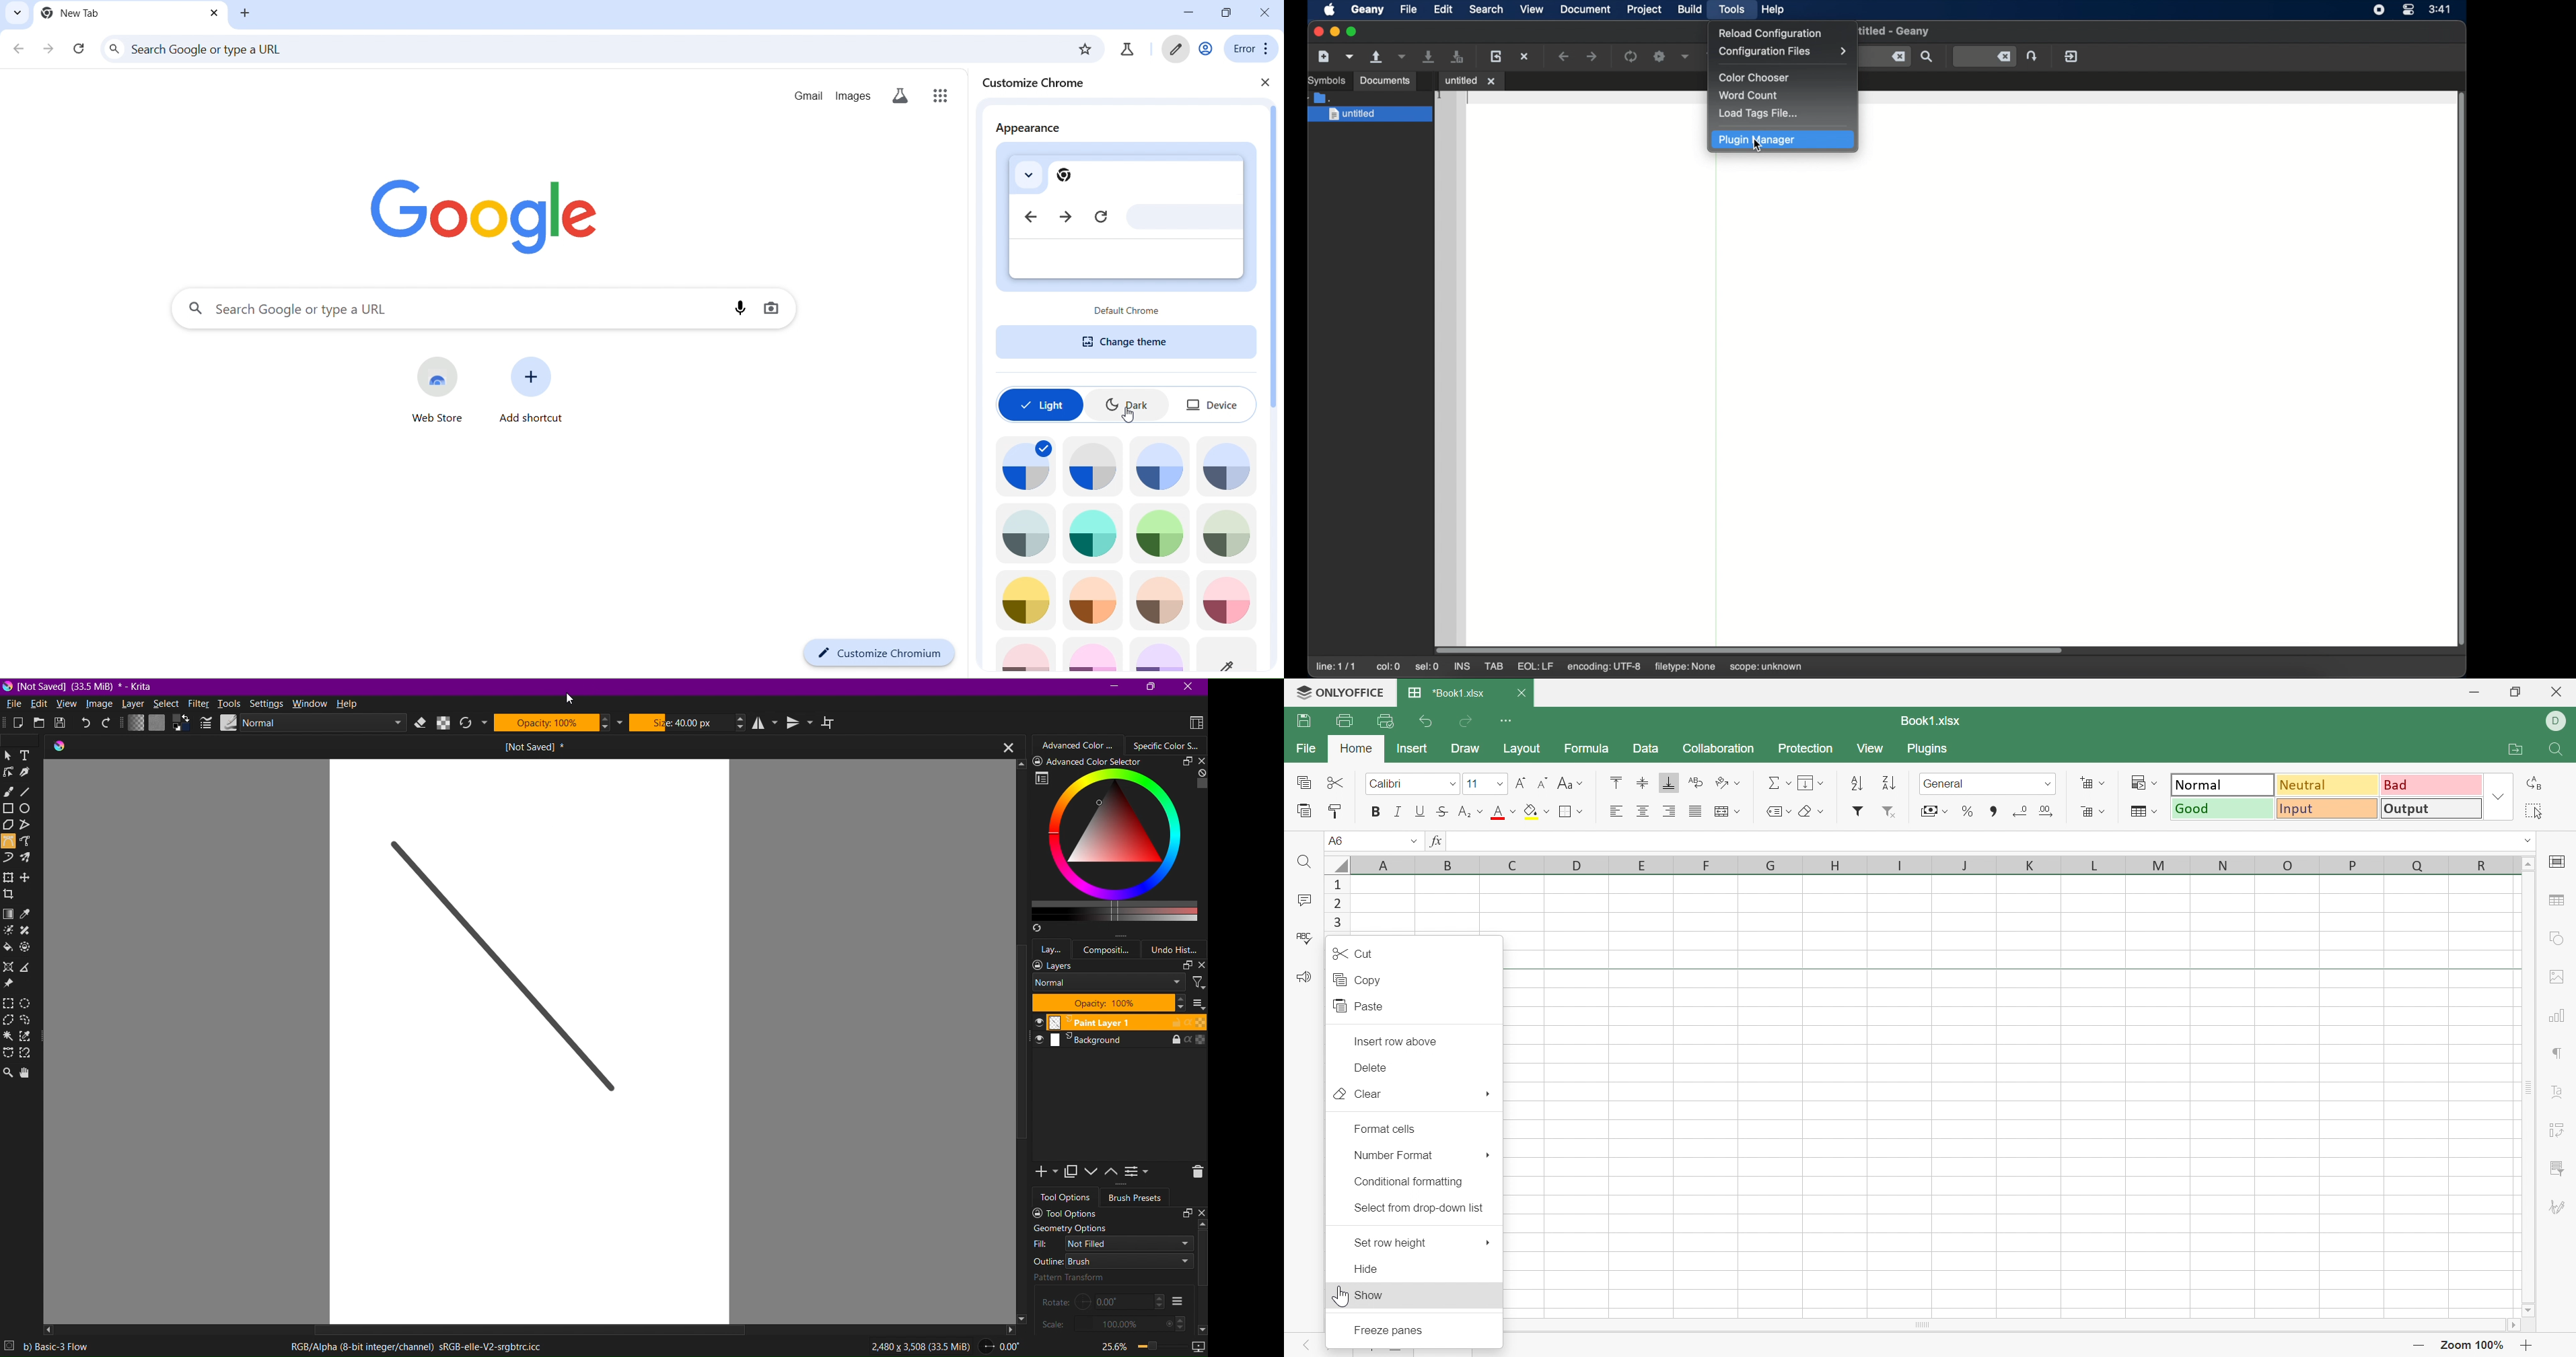 The image size is (2576, 1372). What do you see at coordinates (1201, 1225) in the screenshot?
I see `Up` at bounding box center [1201, 1225].